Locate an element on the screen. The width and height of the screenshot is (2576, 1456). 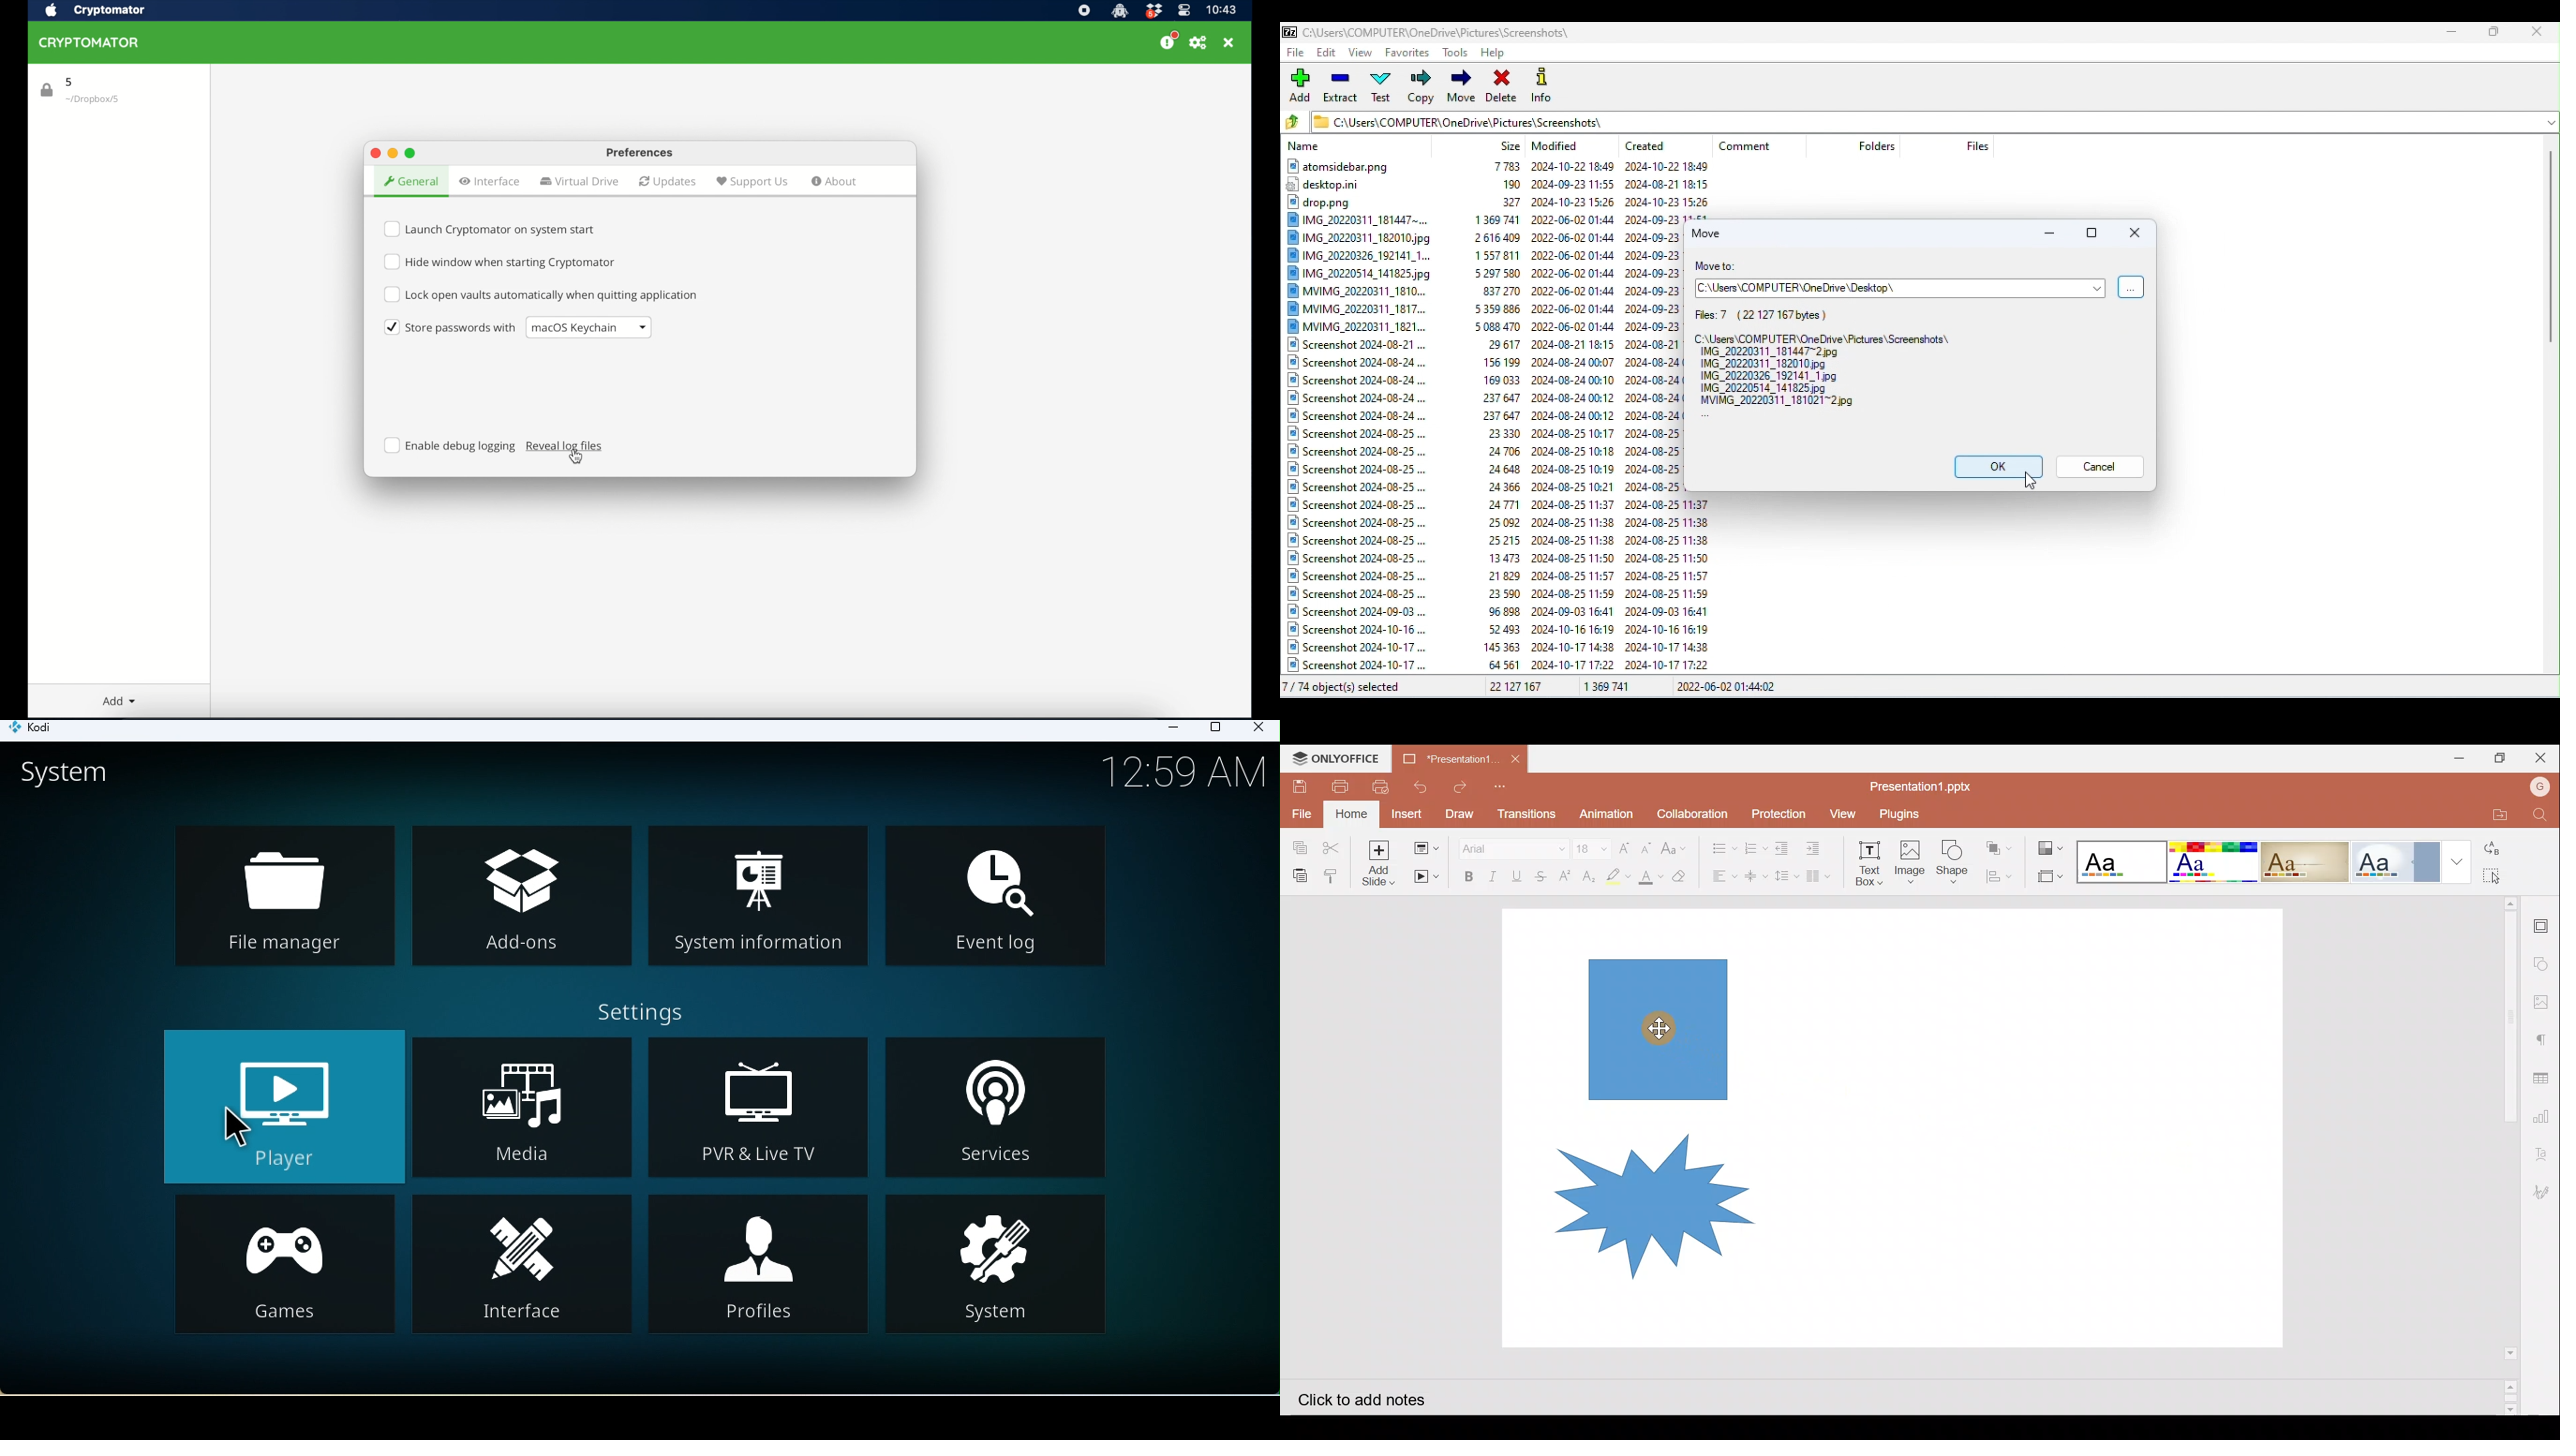
Cut is located at coordinates (1331, 843).